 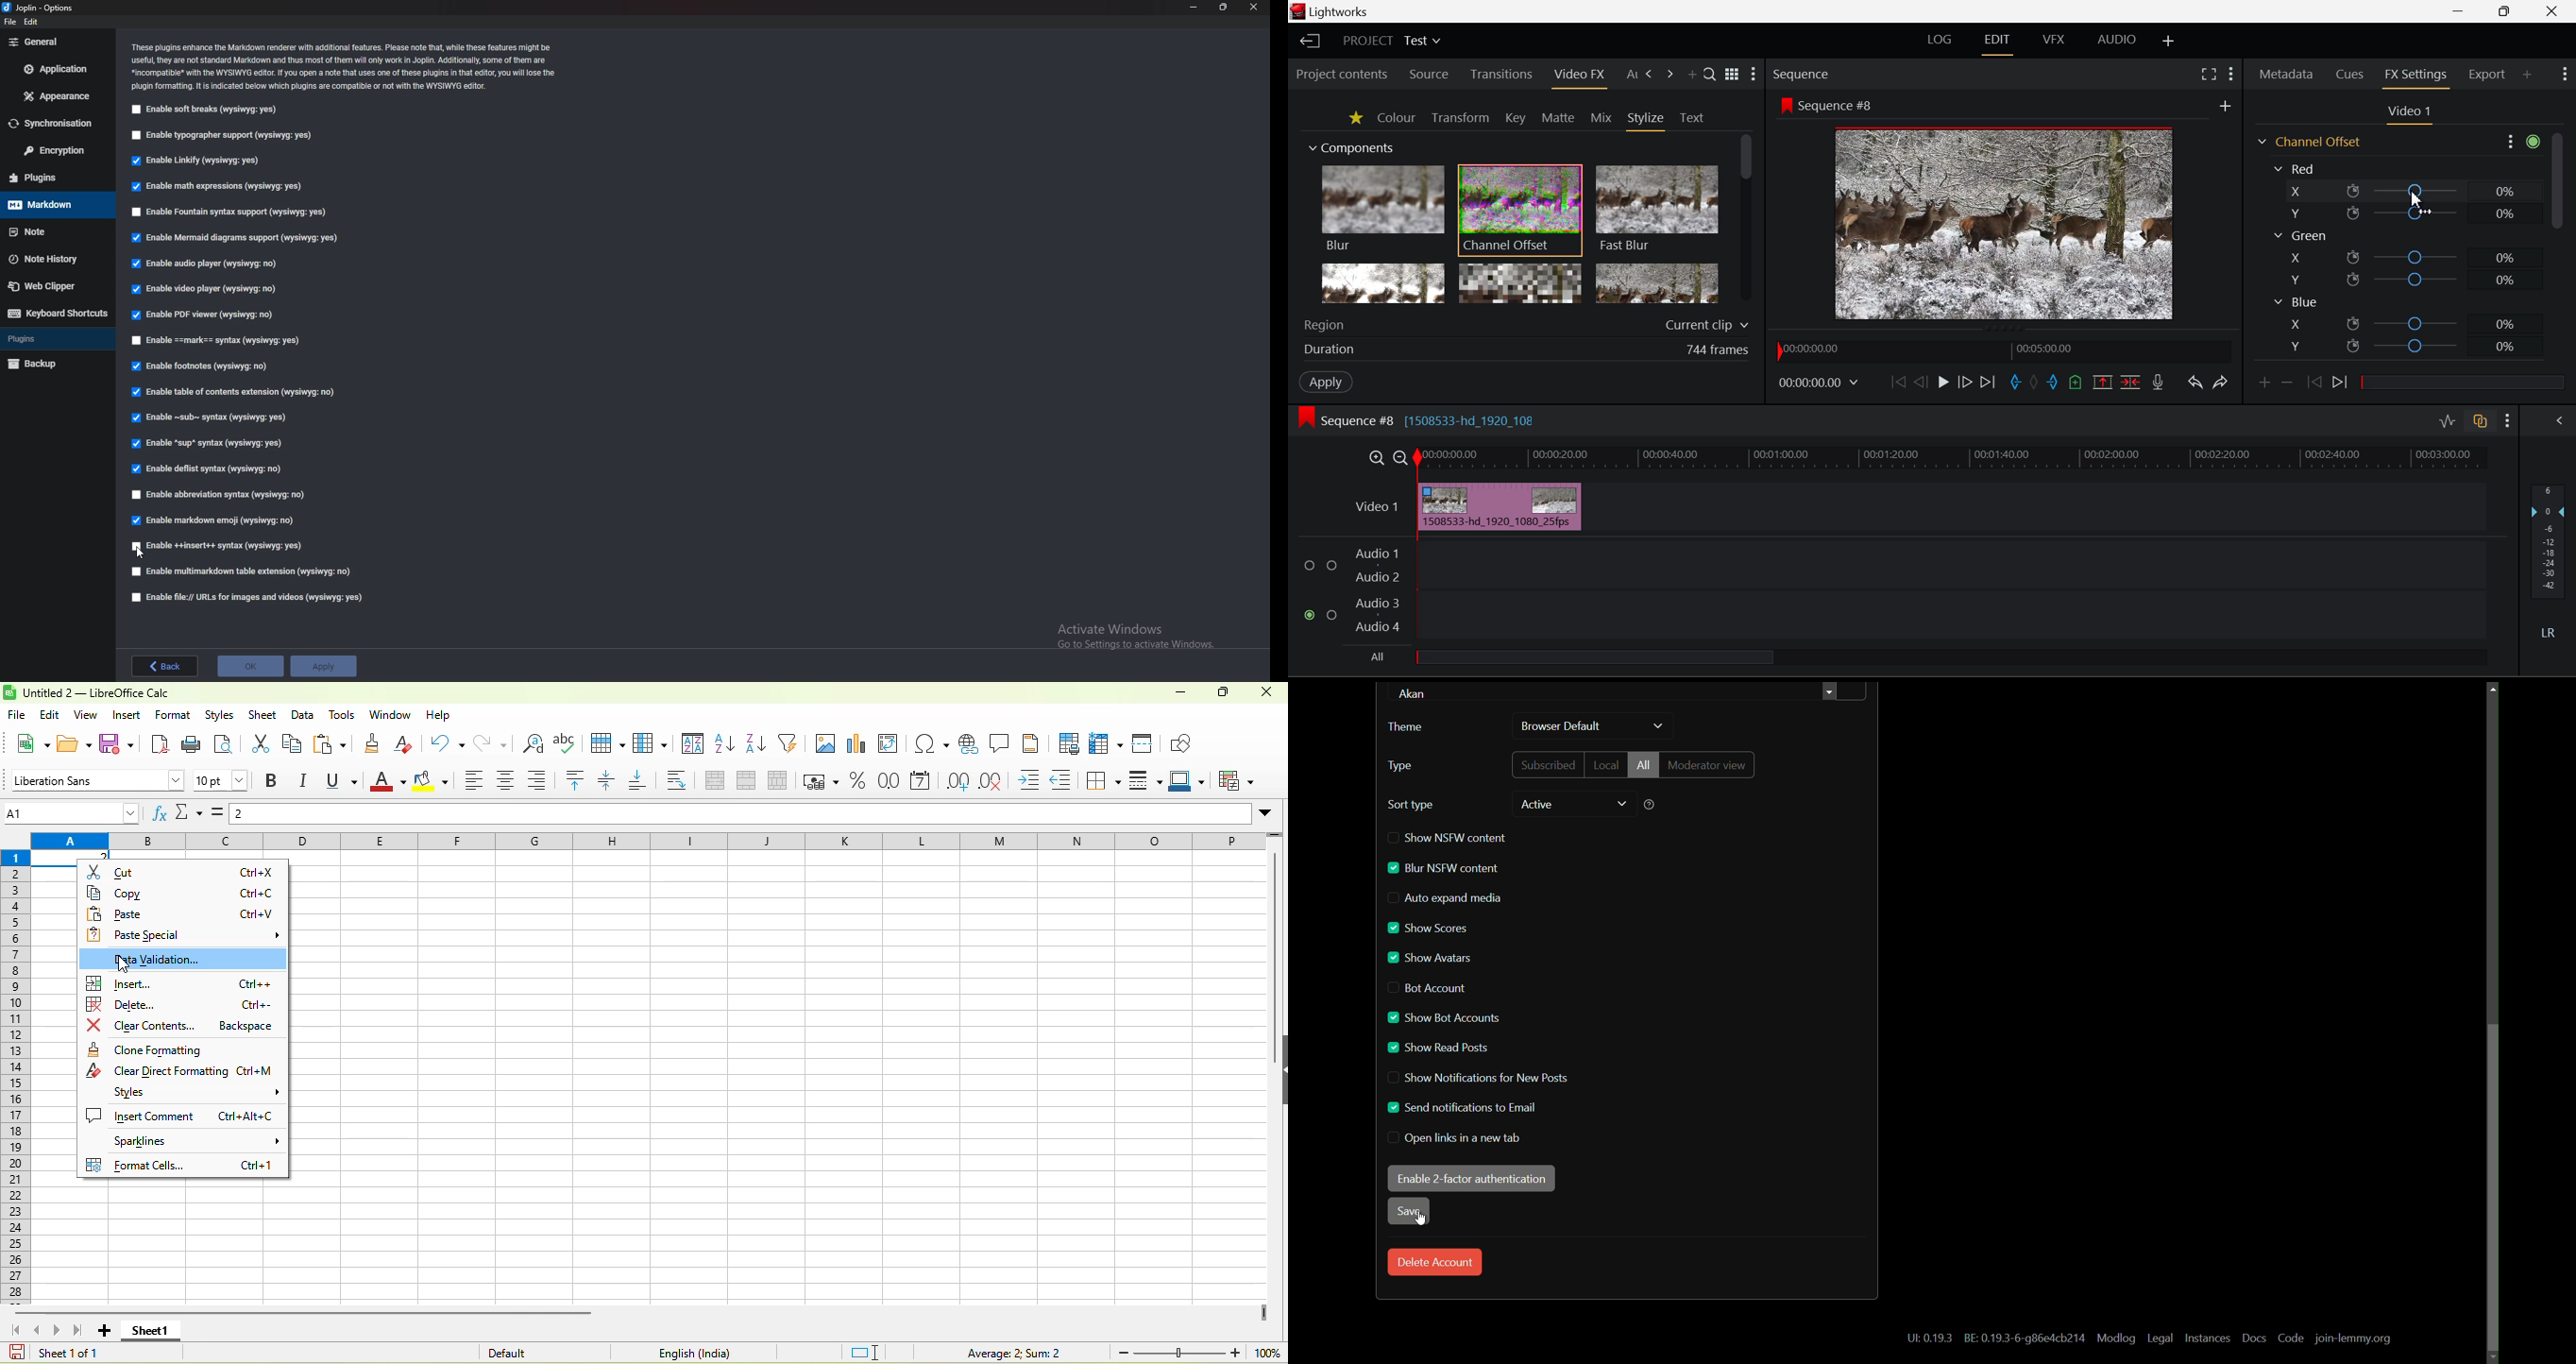 I want to click on selected cell, so click(x=74, y=858).